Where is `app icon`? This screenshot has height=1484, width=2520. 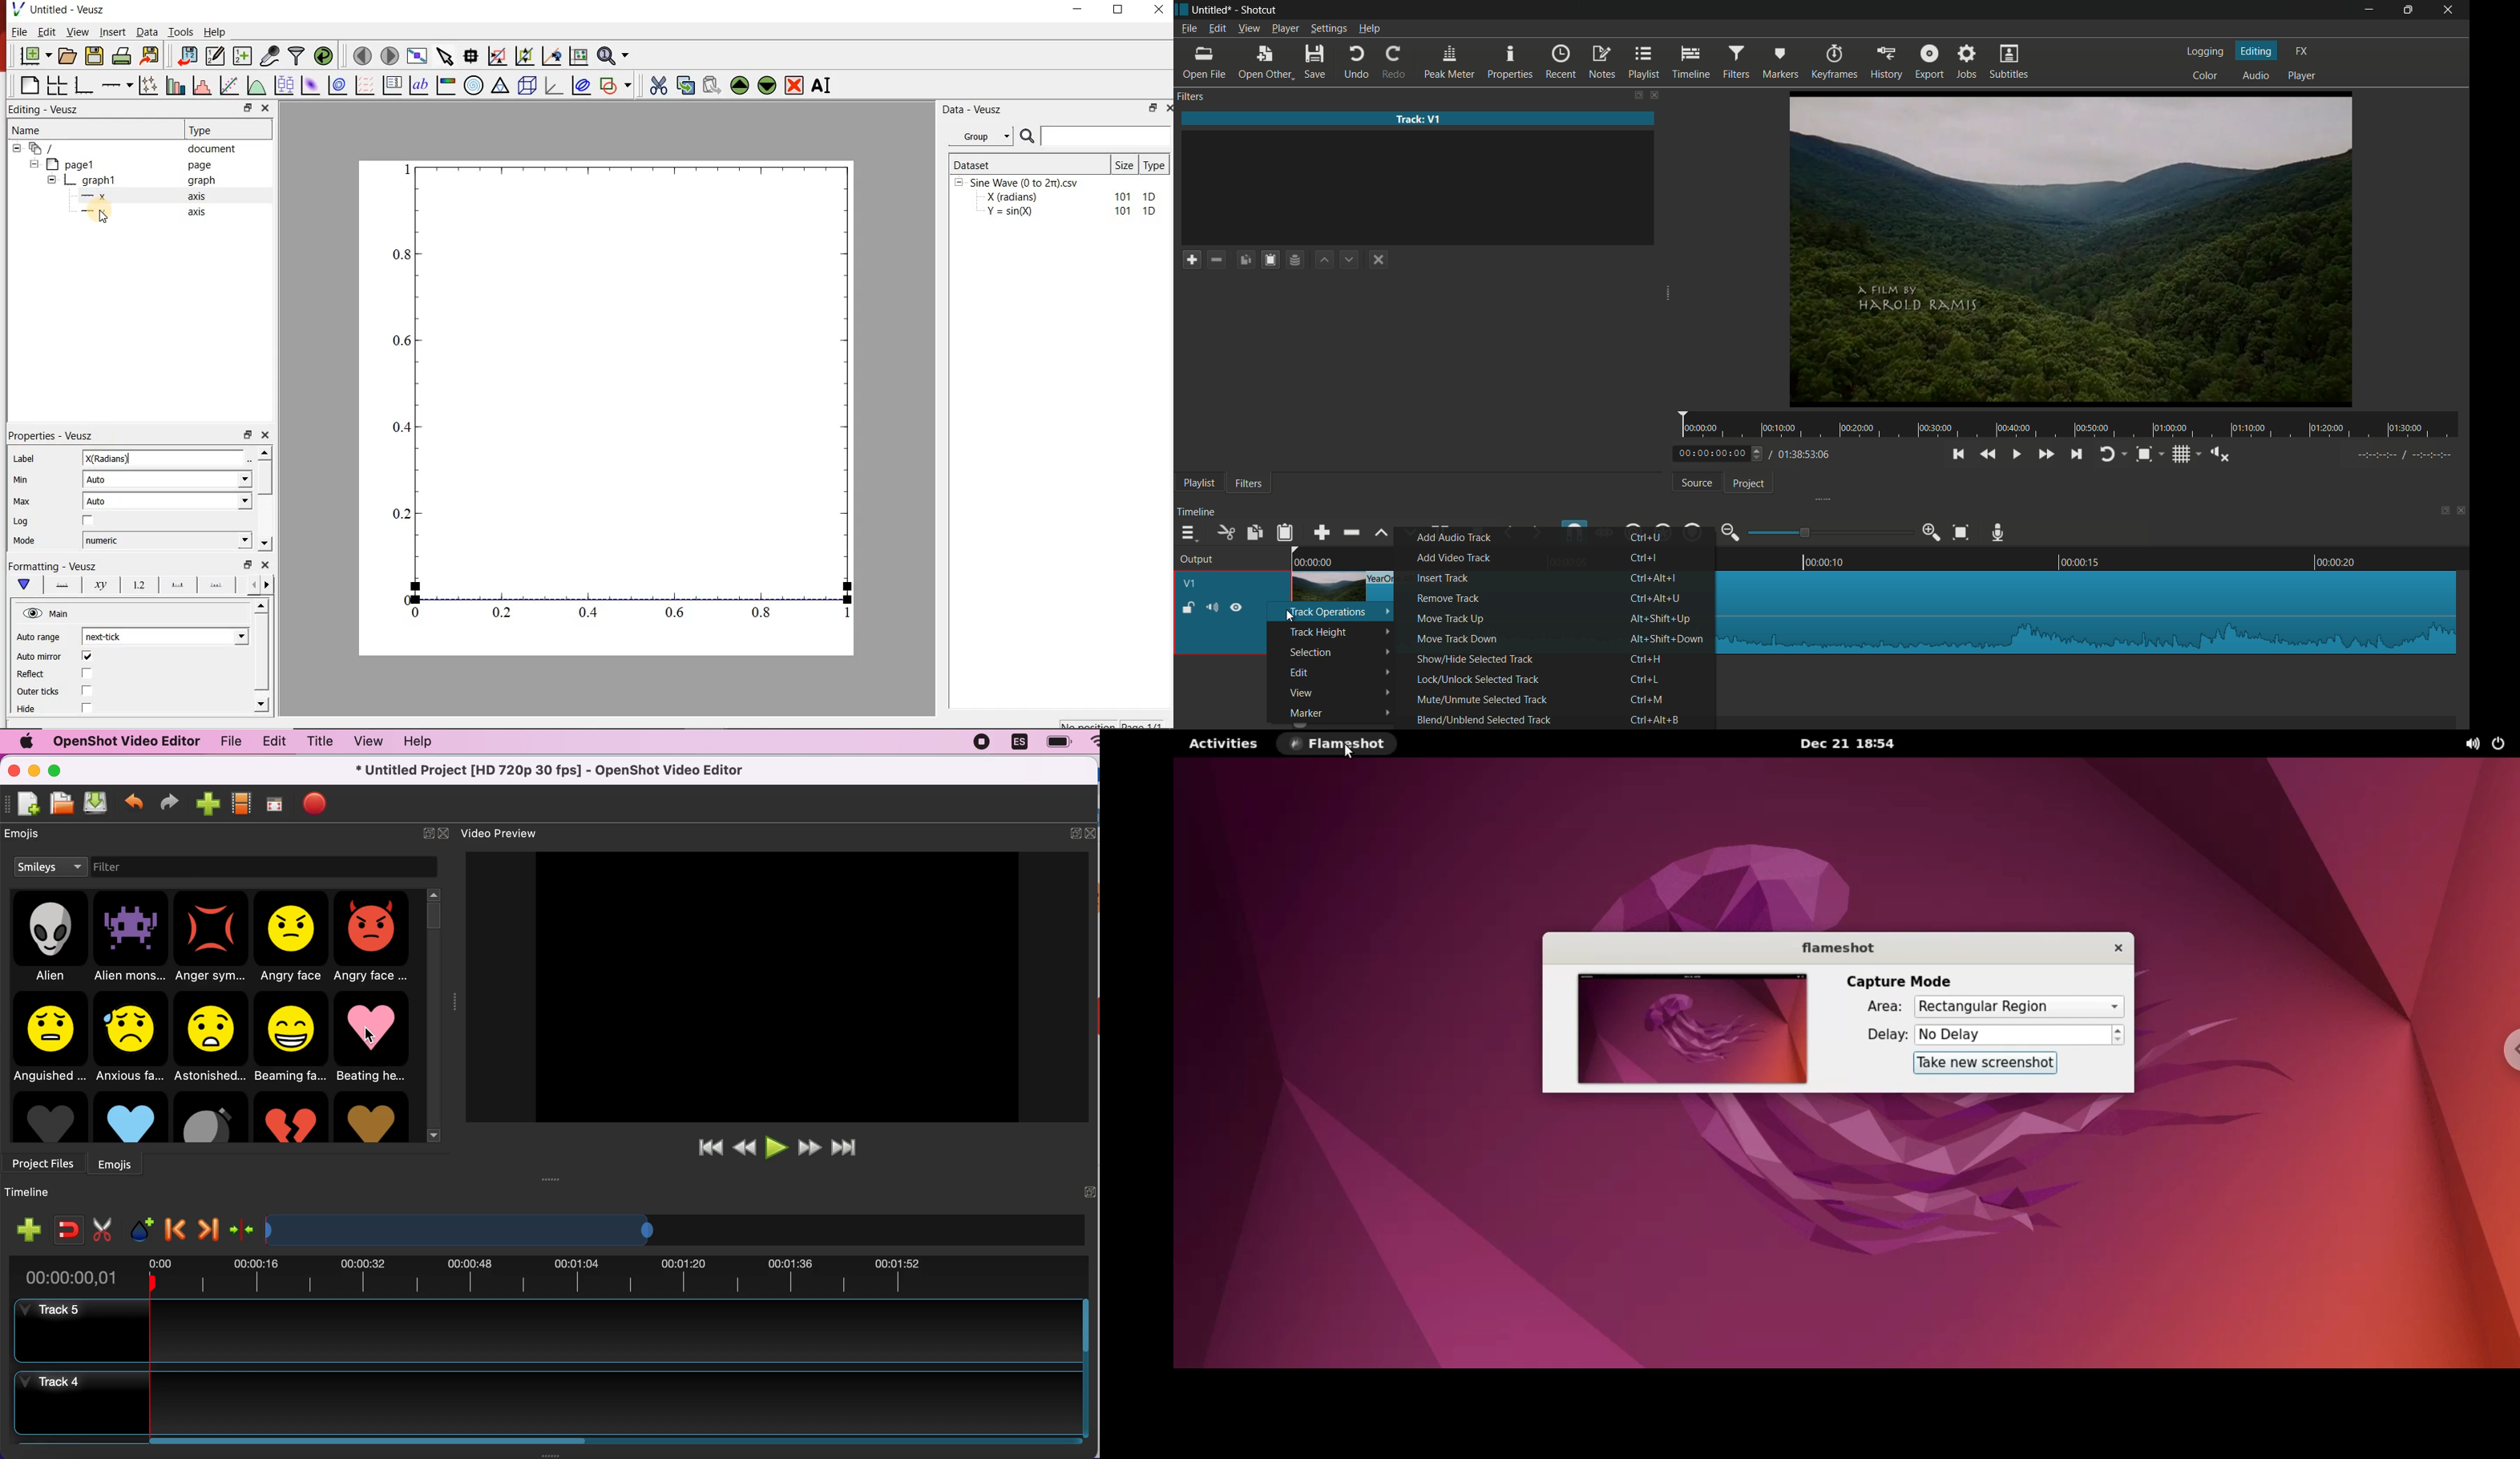
app icon is located at coordinates (1182, 9).